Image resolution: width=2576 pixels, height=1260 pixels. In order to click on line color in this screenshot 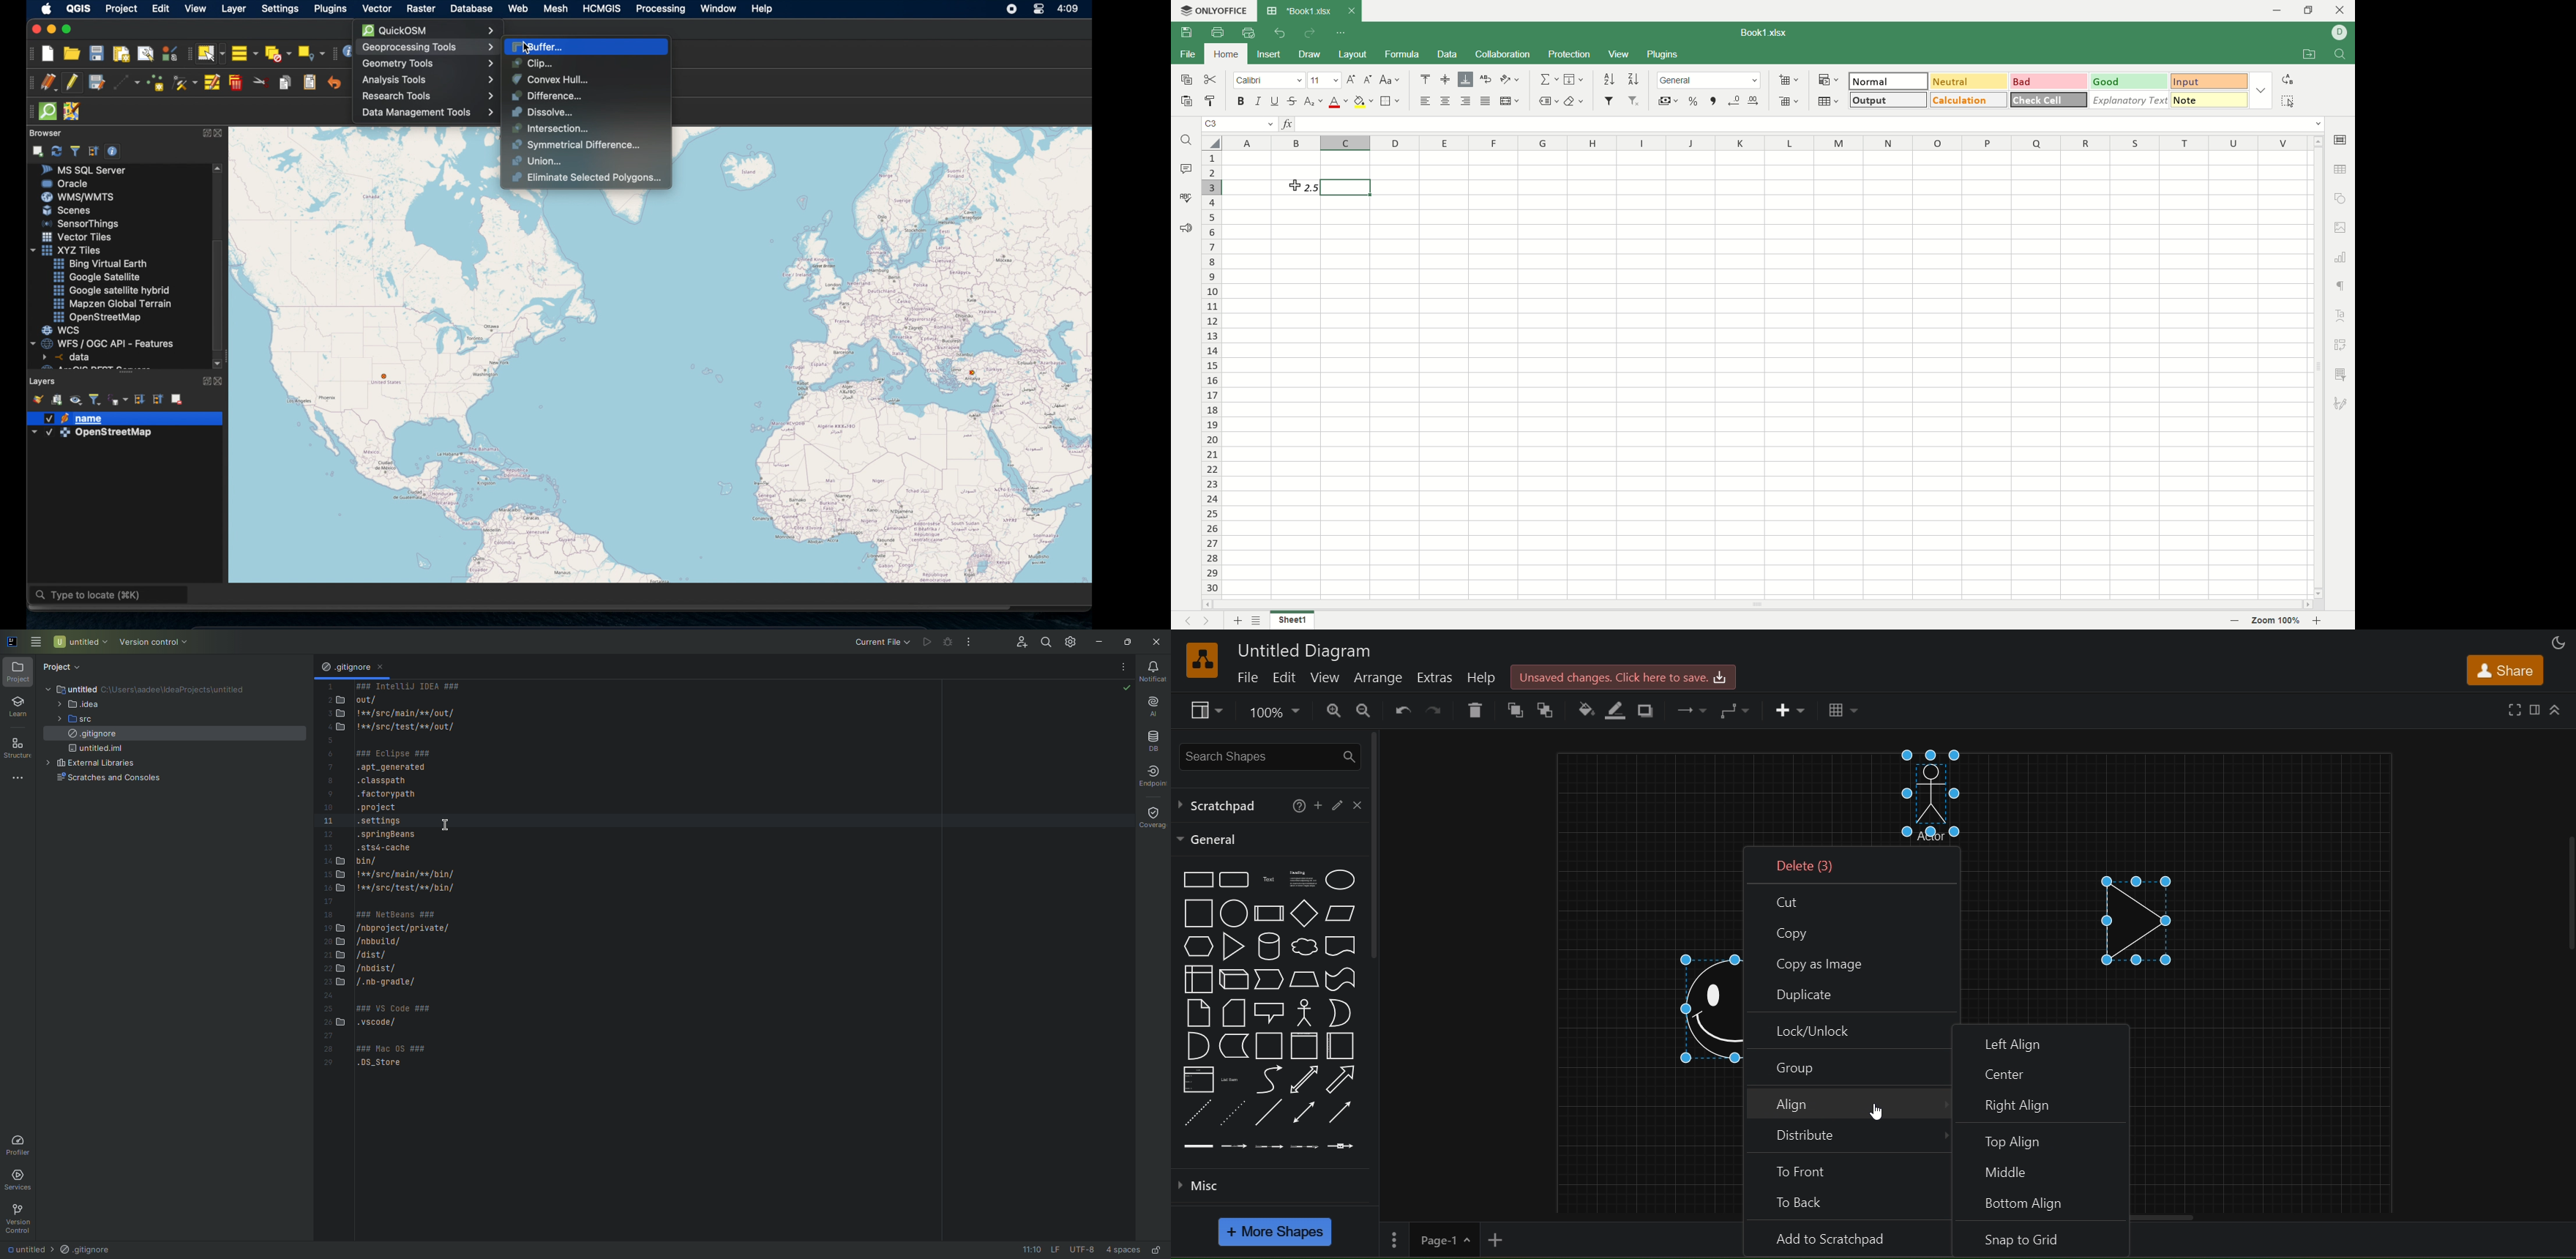, I will do `click(1620, 711)`.